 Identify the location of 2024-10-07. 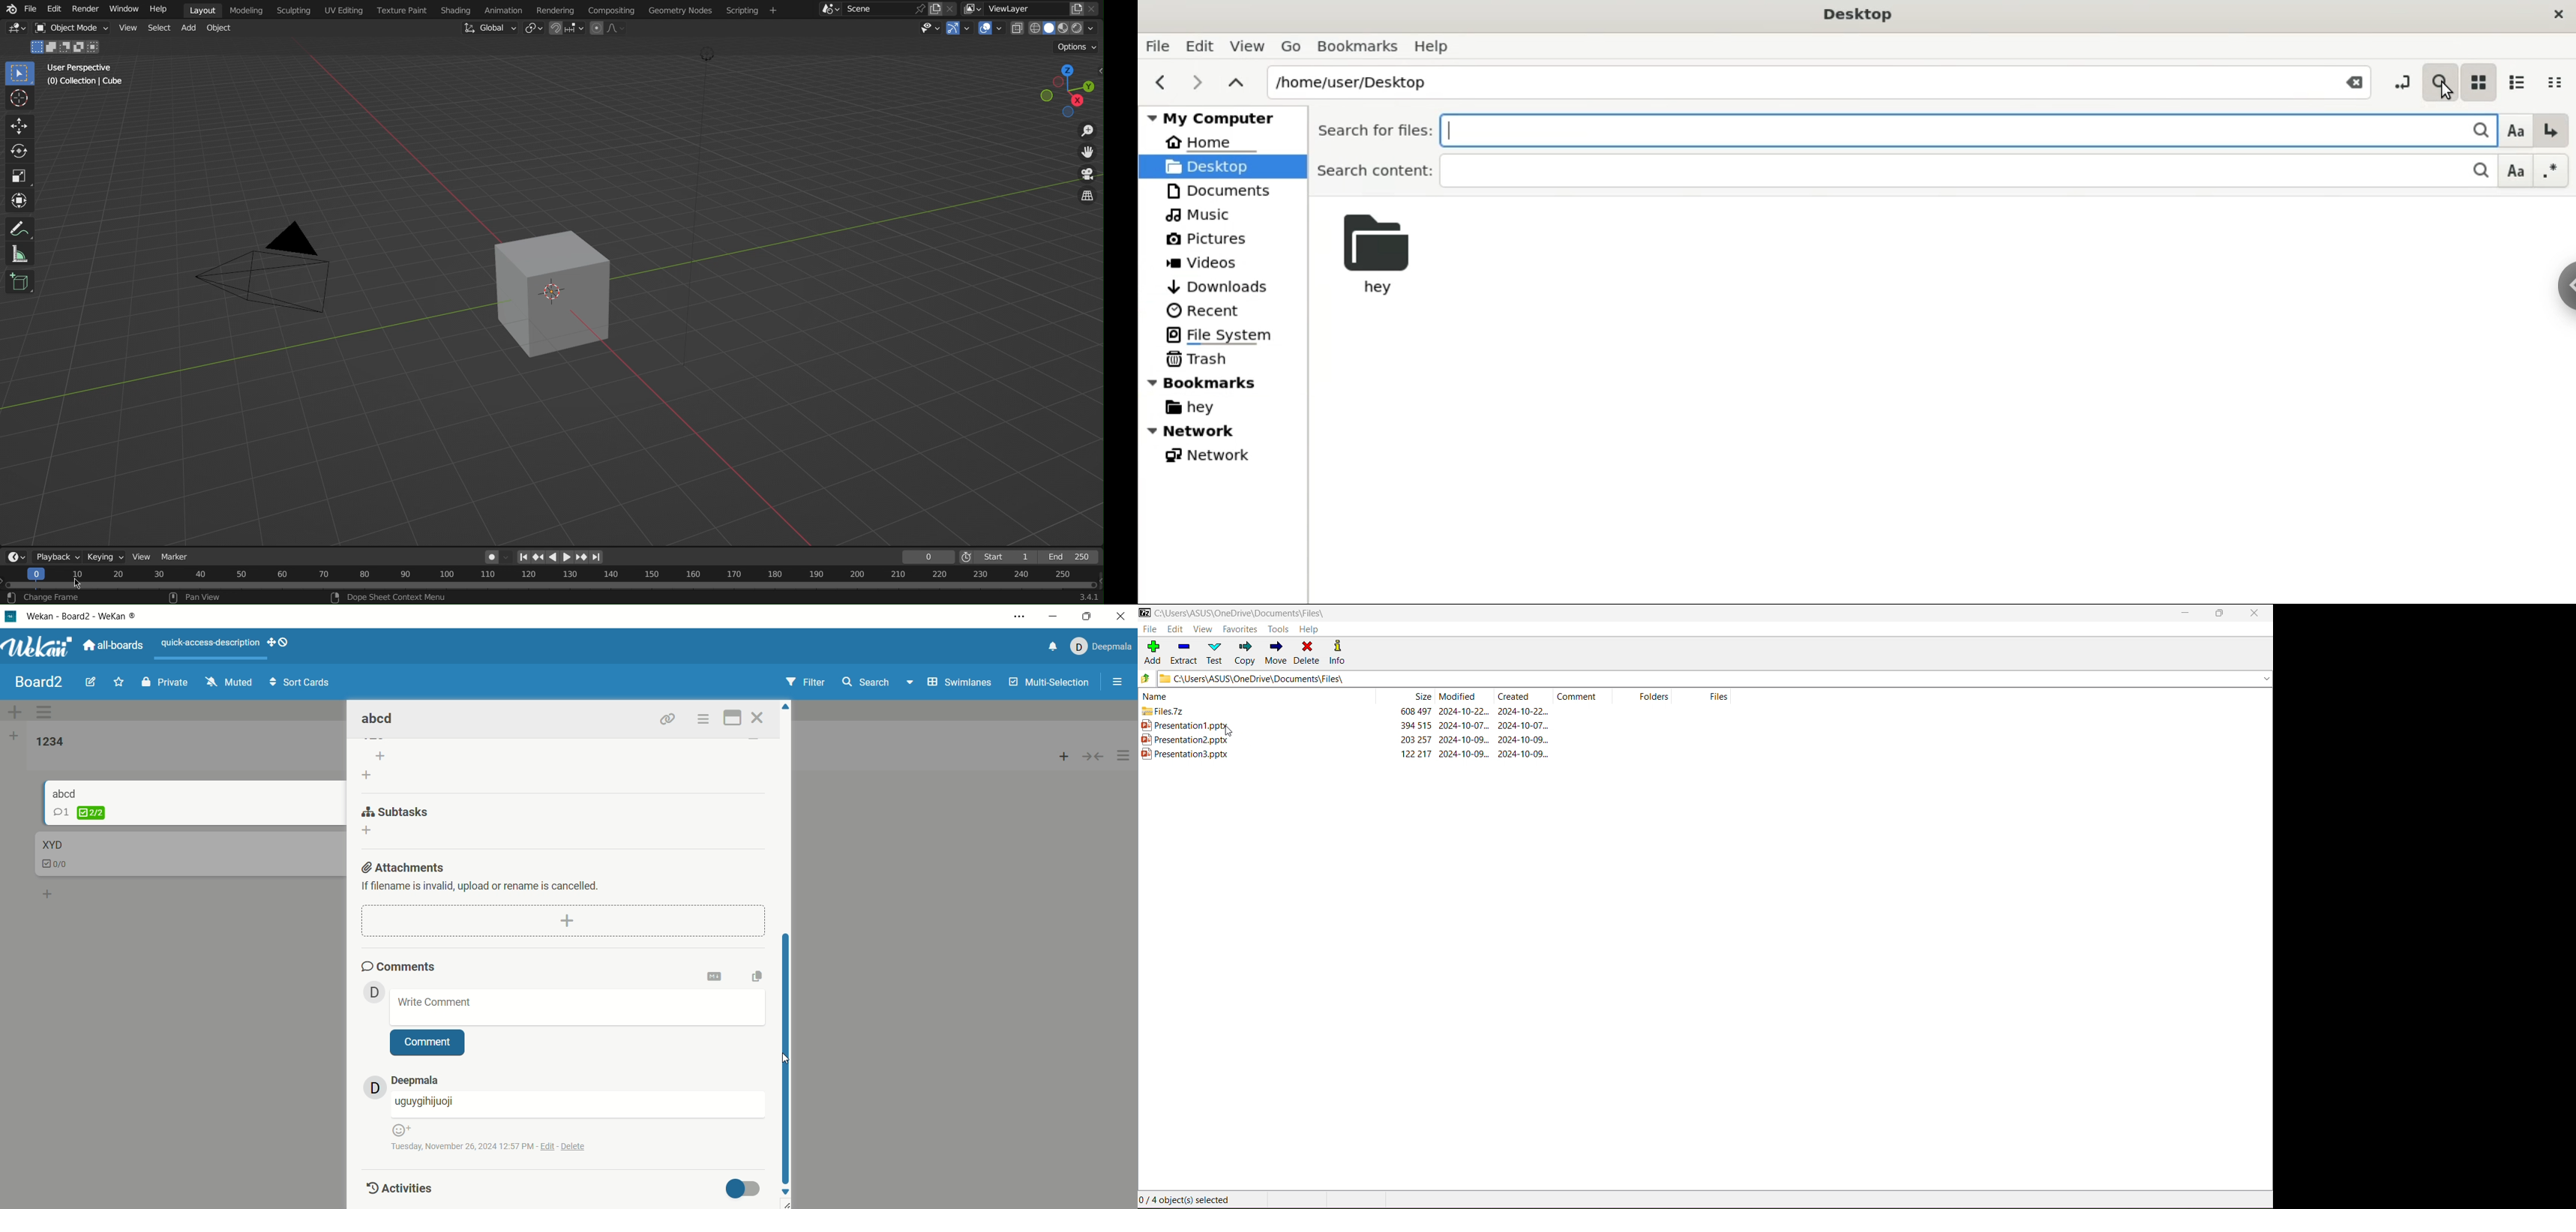
(1523, 725).